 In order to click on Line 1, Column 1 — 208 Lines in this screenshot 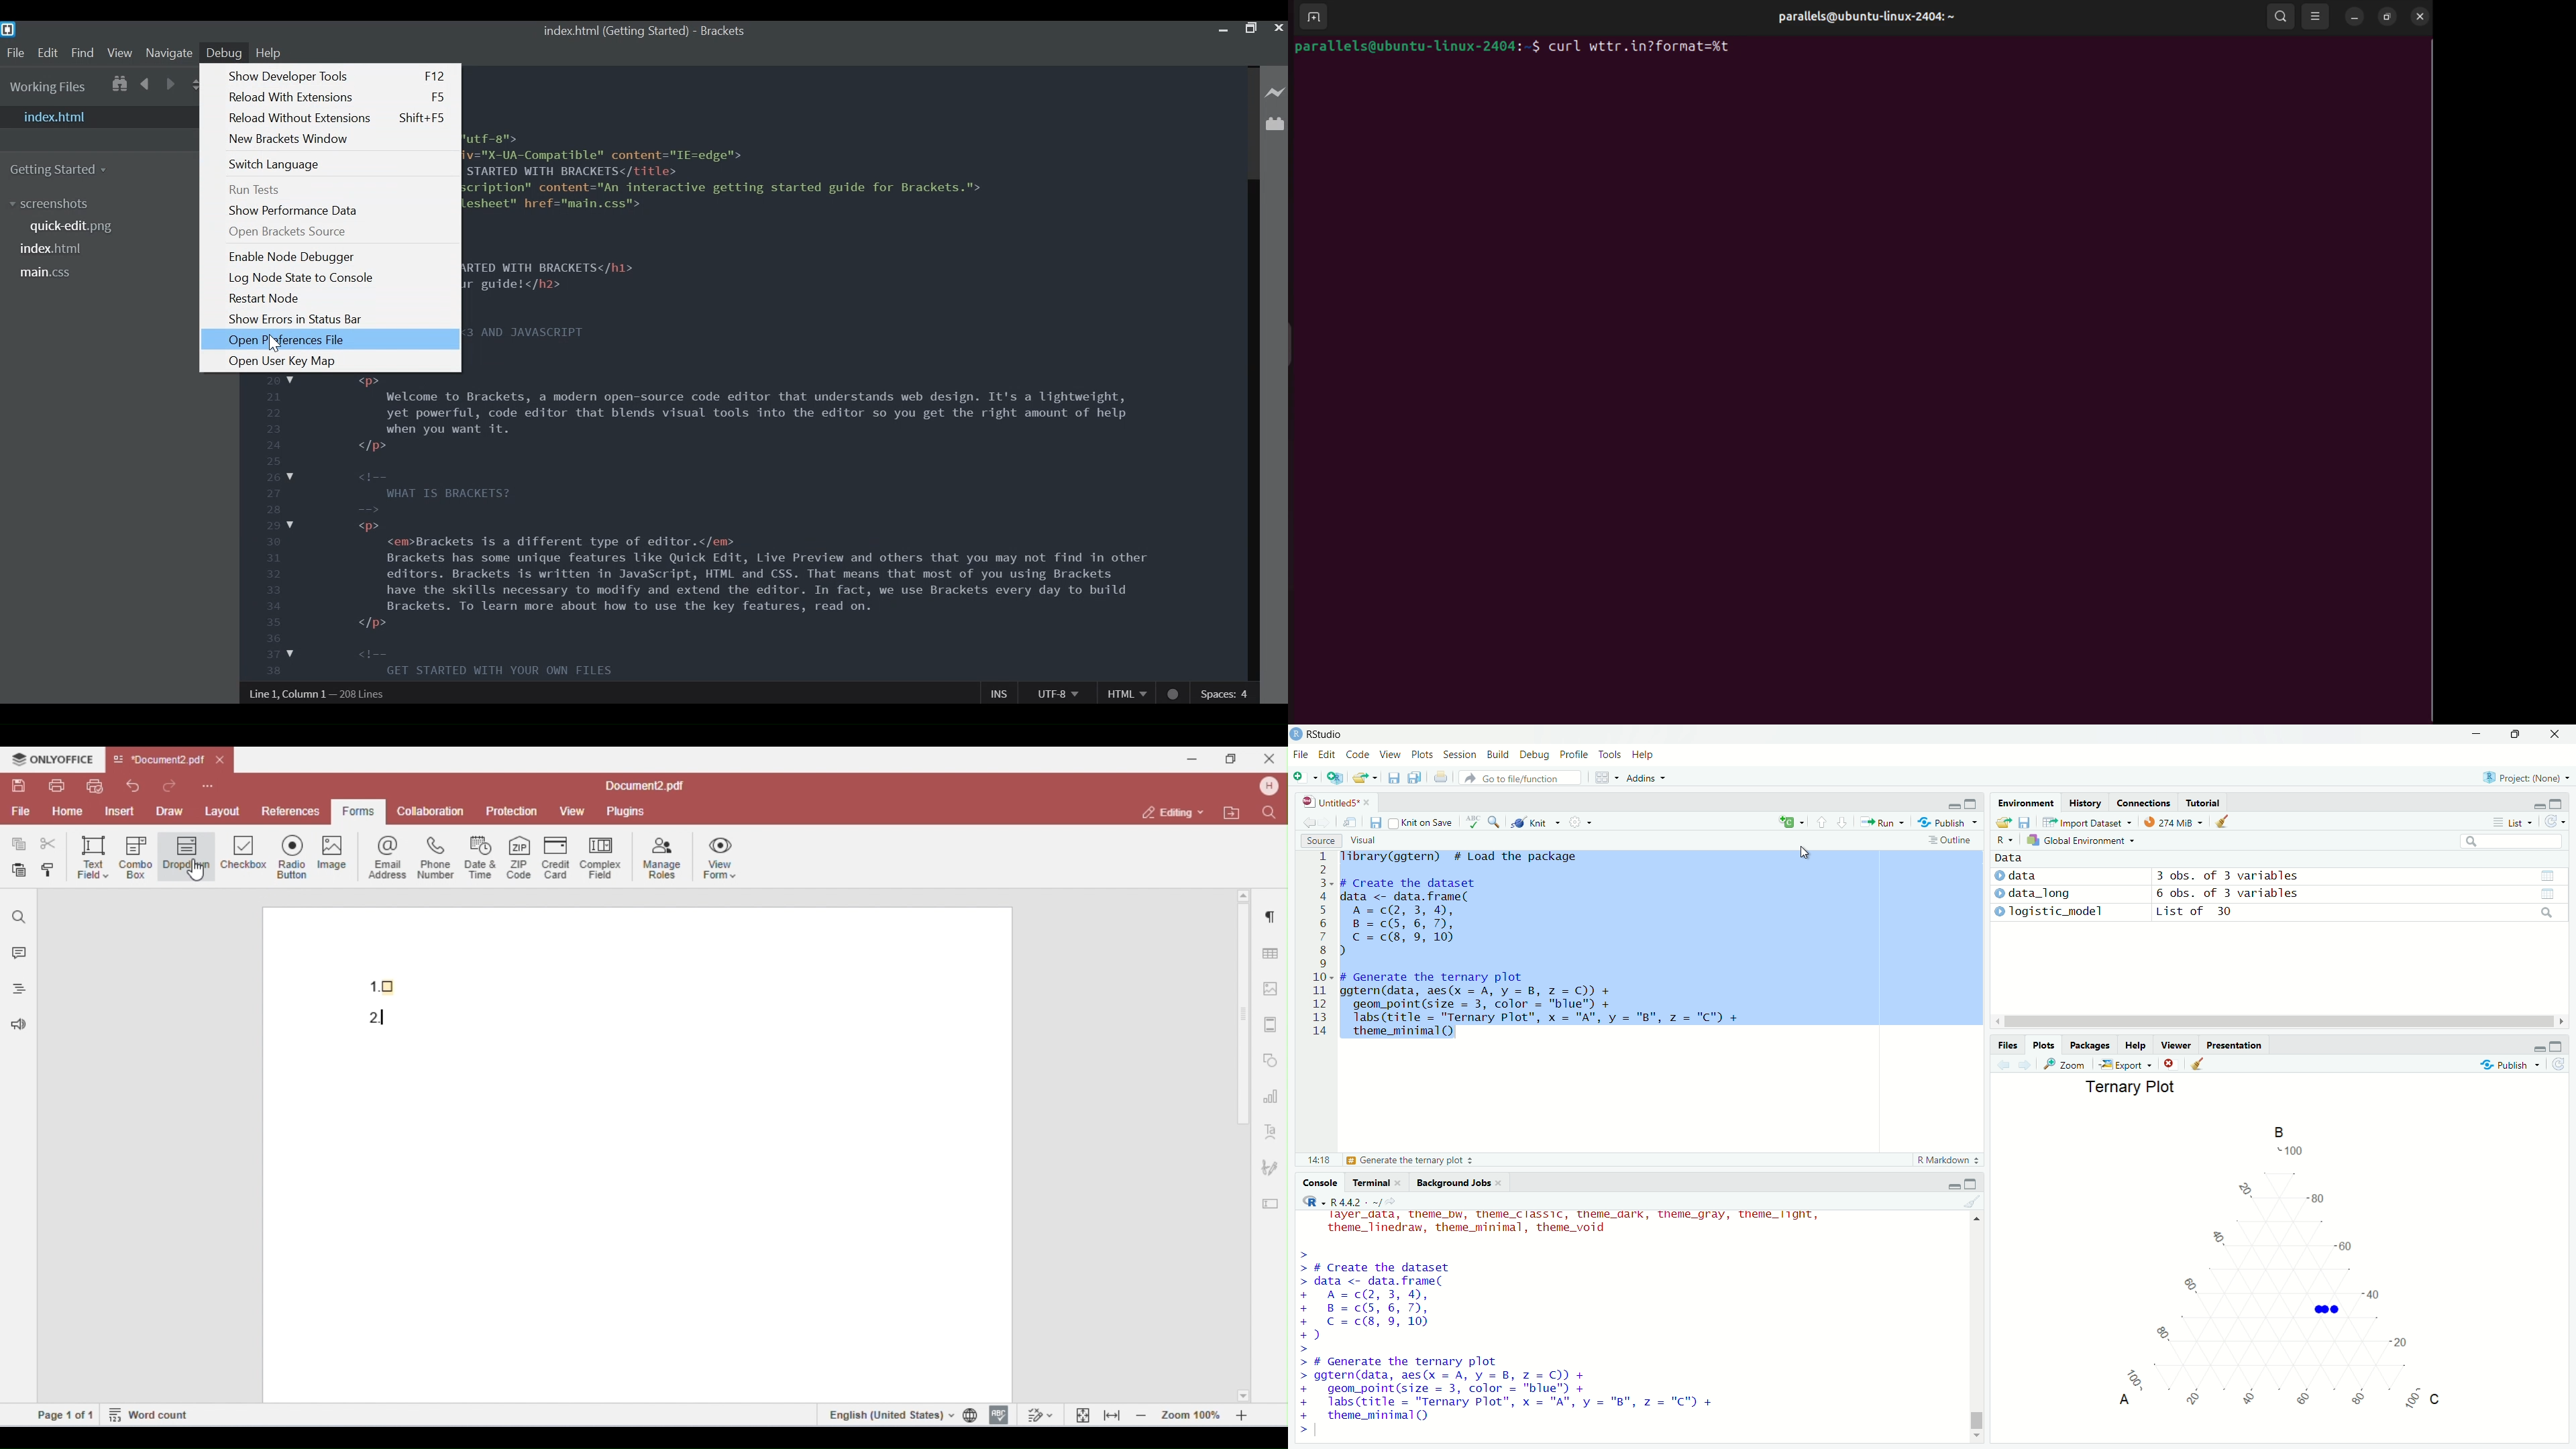, I will do `click(322, 696)`.